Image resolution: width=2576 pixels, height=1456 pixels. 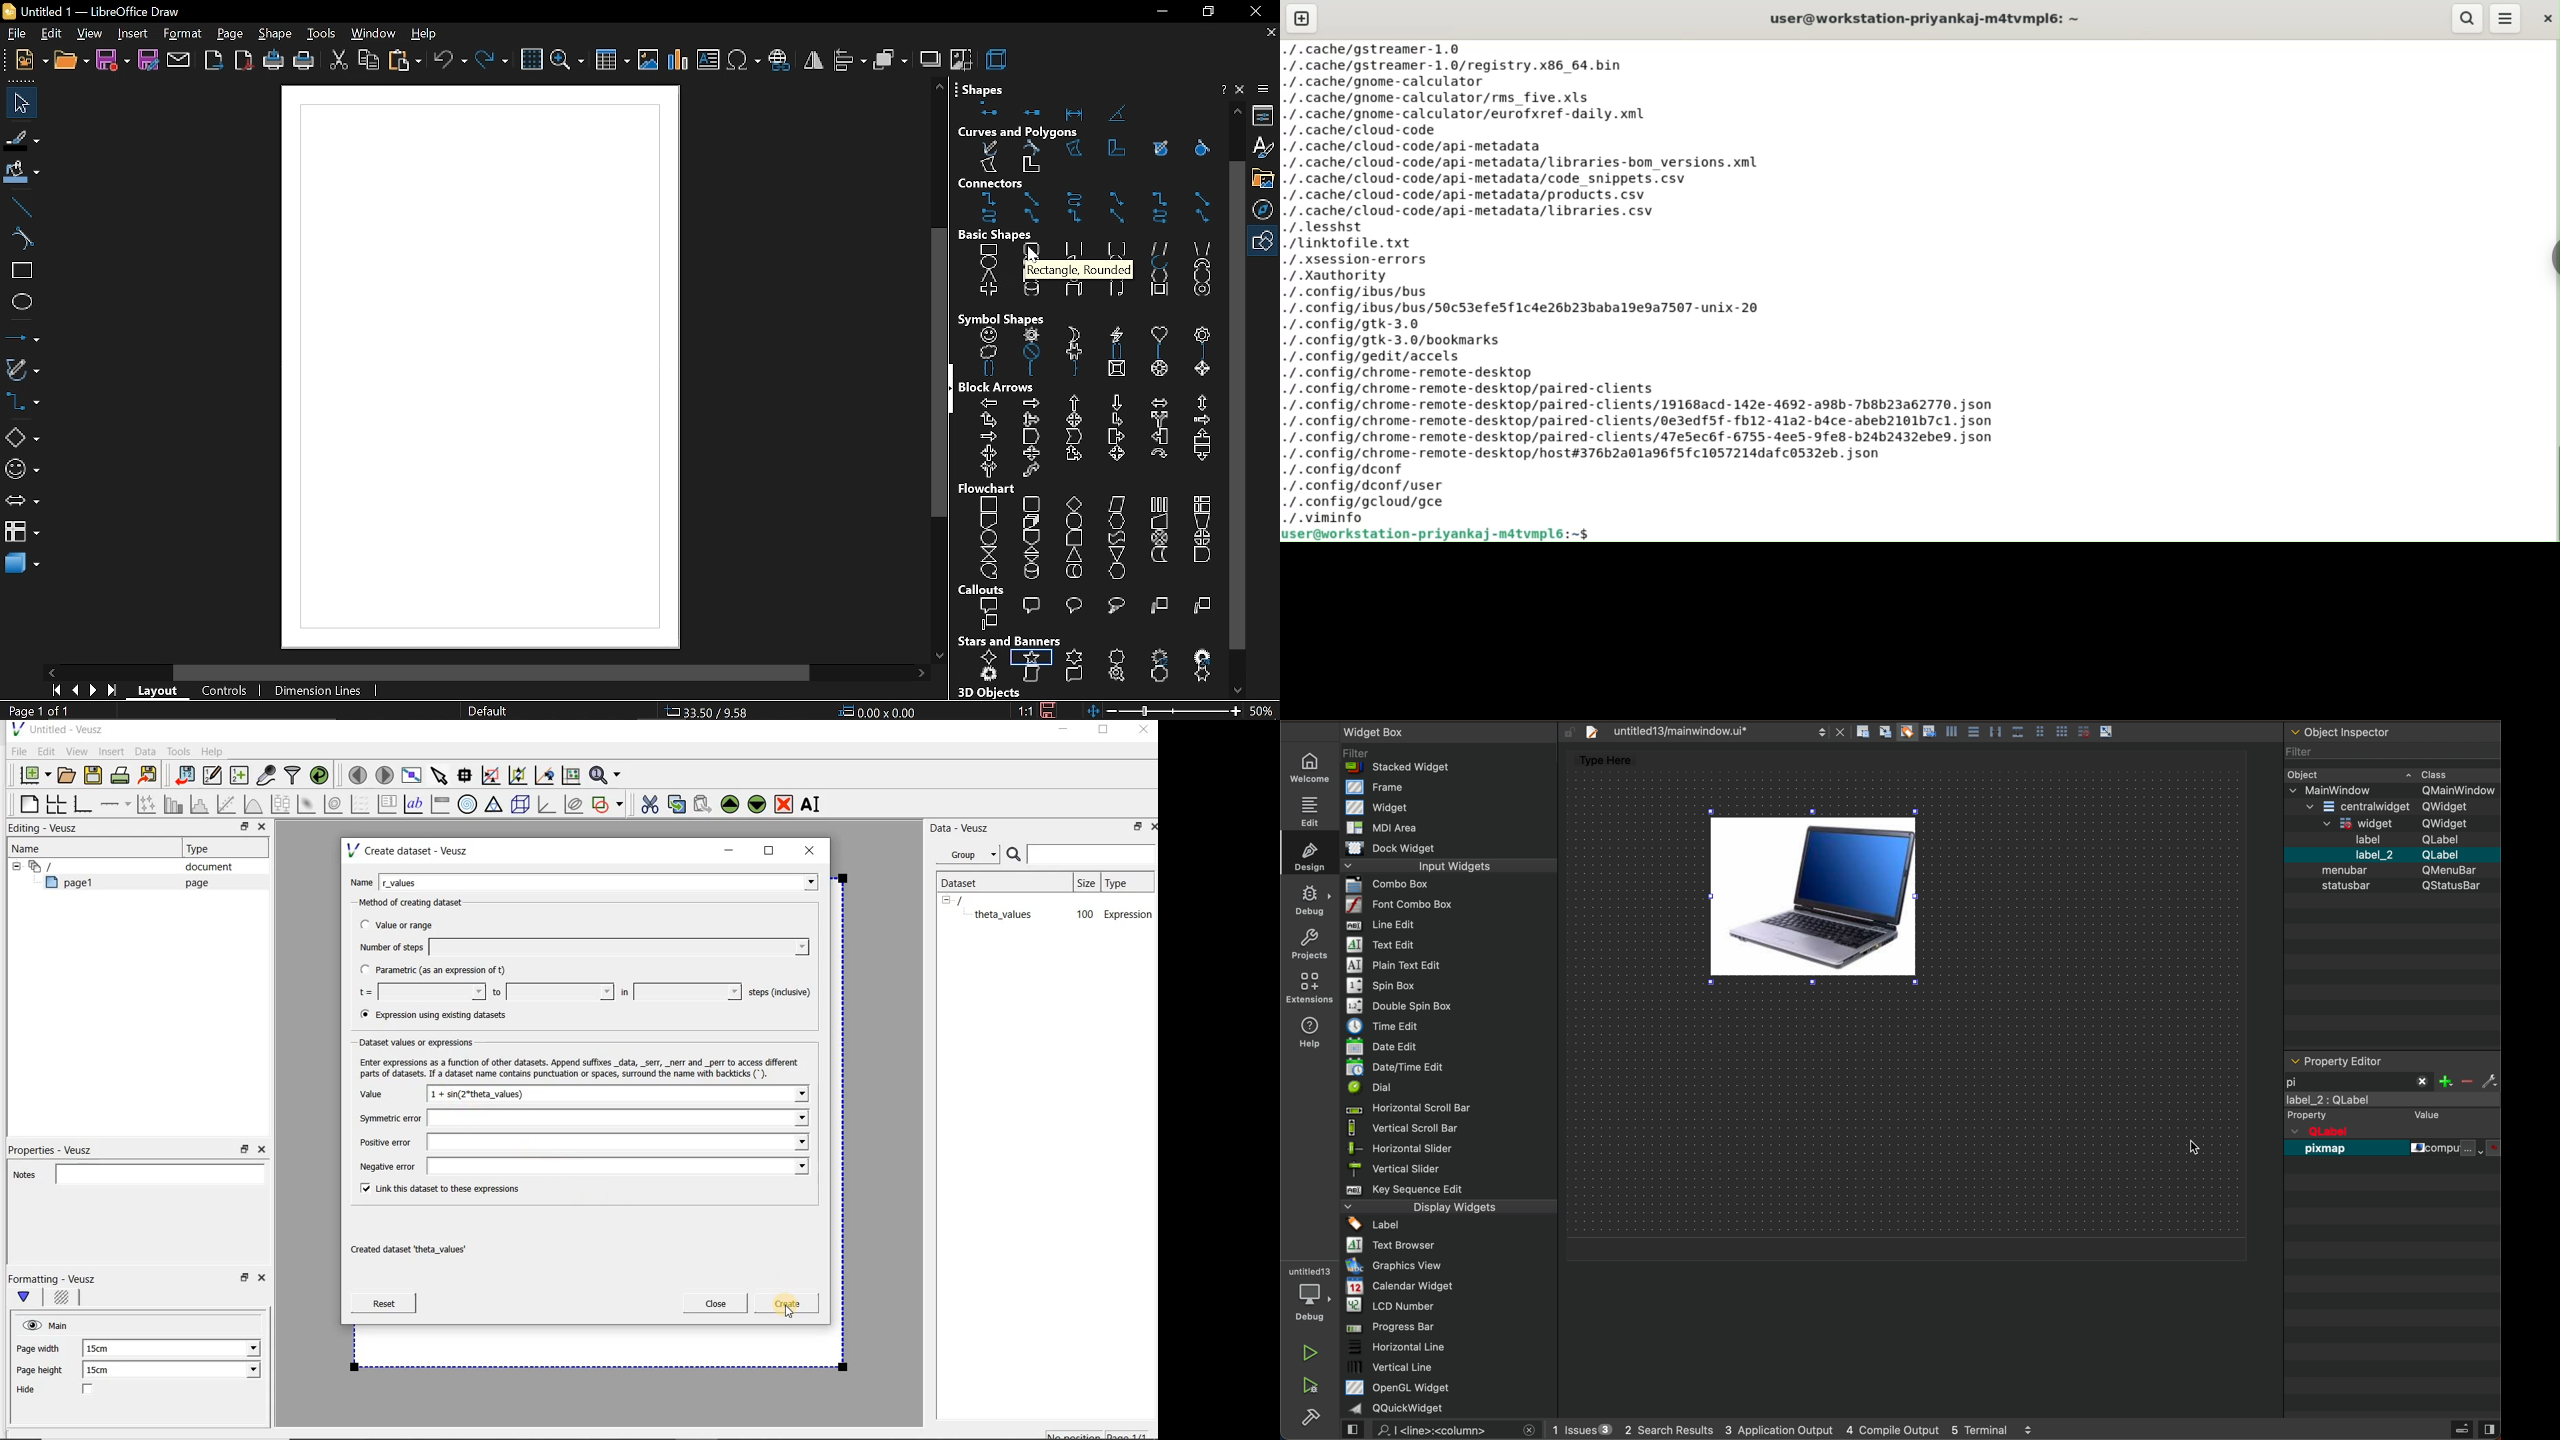 I want to click on collapse, so click(x=952, y=390).